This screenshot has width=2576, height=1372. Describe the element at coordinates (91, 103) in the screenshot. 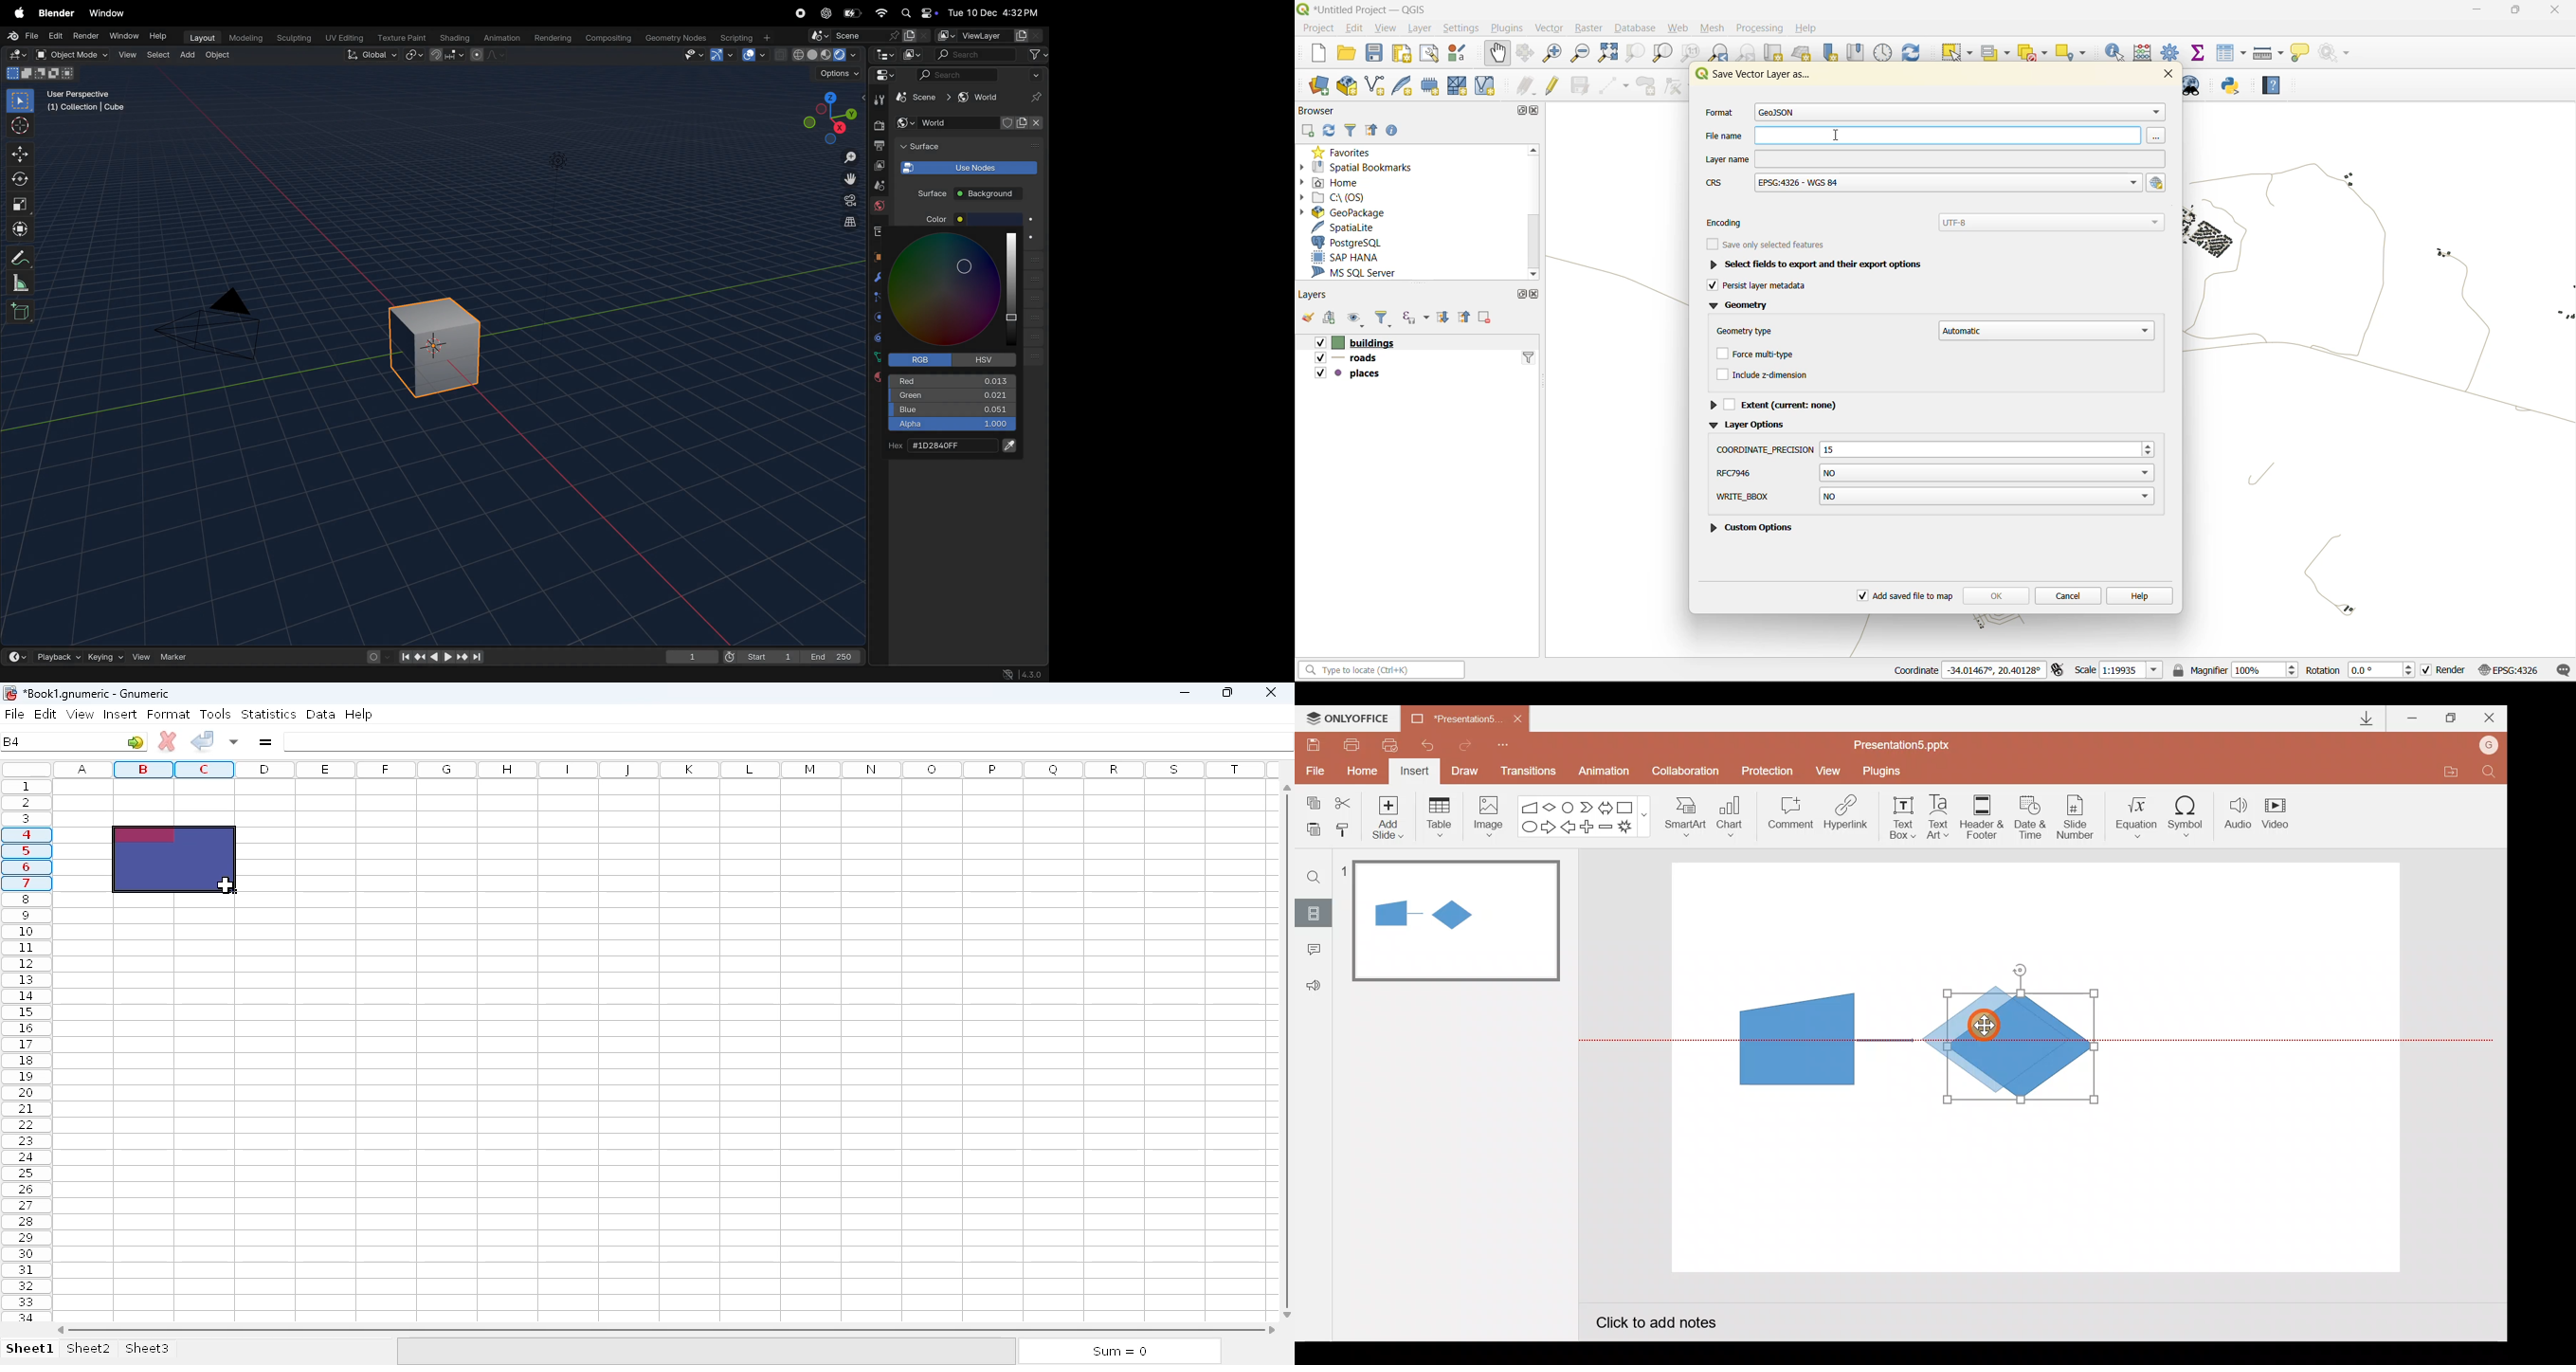

I see `user perspective` at that location.